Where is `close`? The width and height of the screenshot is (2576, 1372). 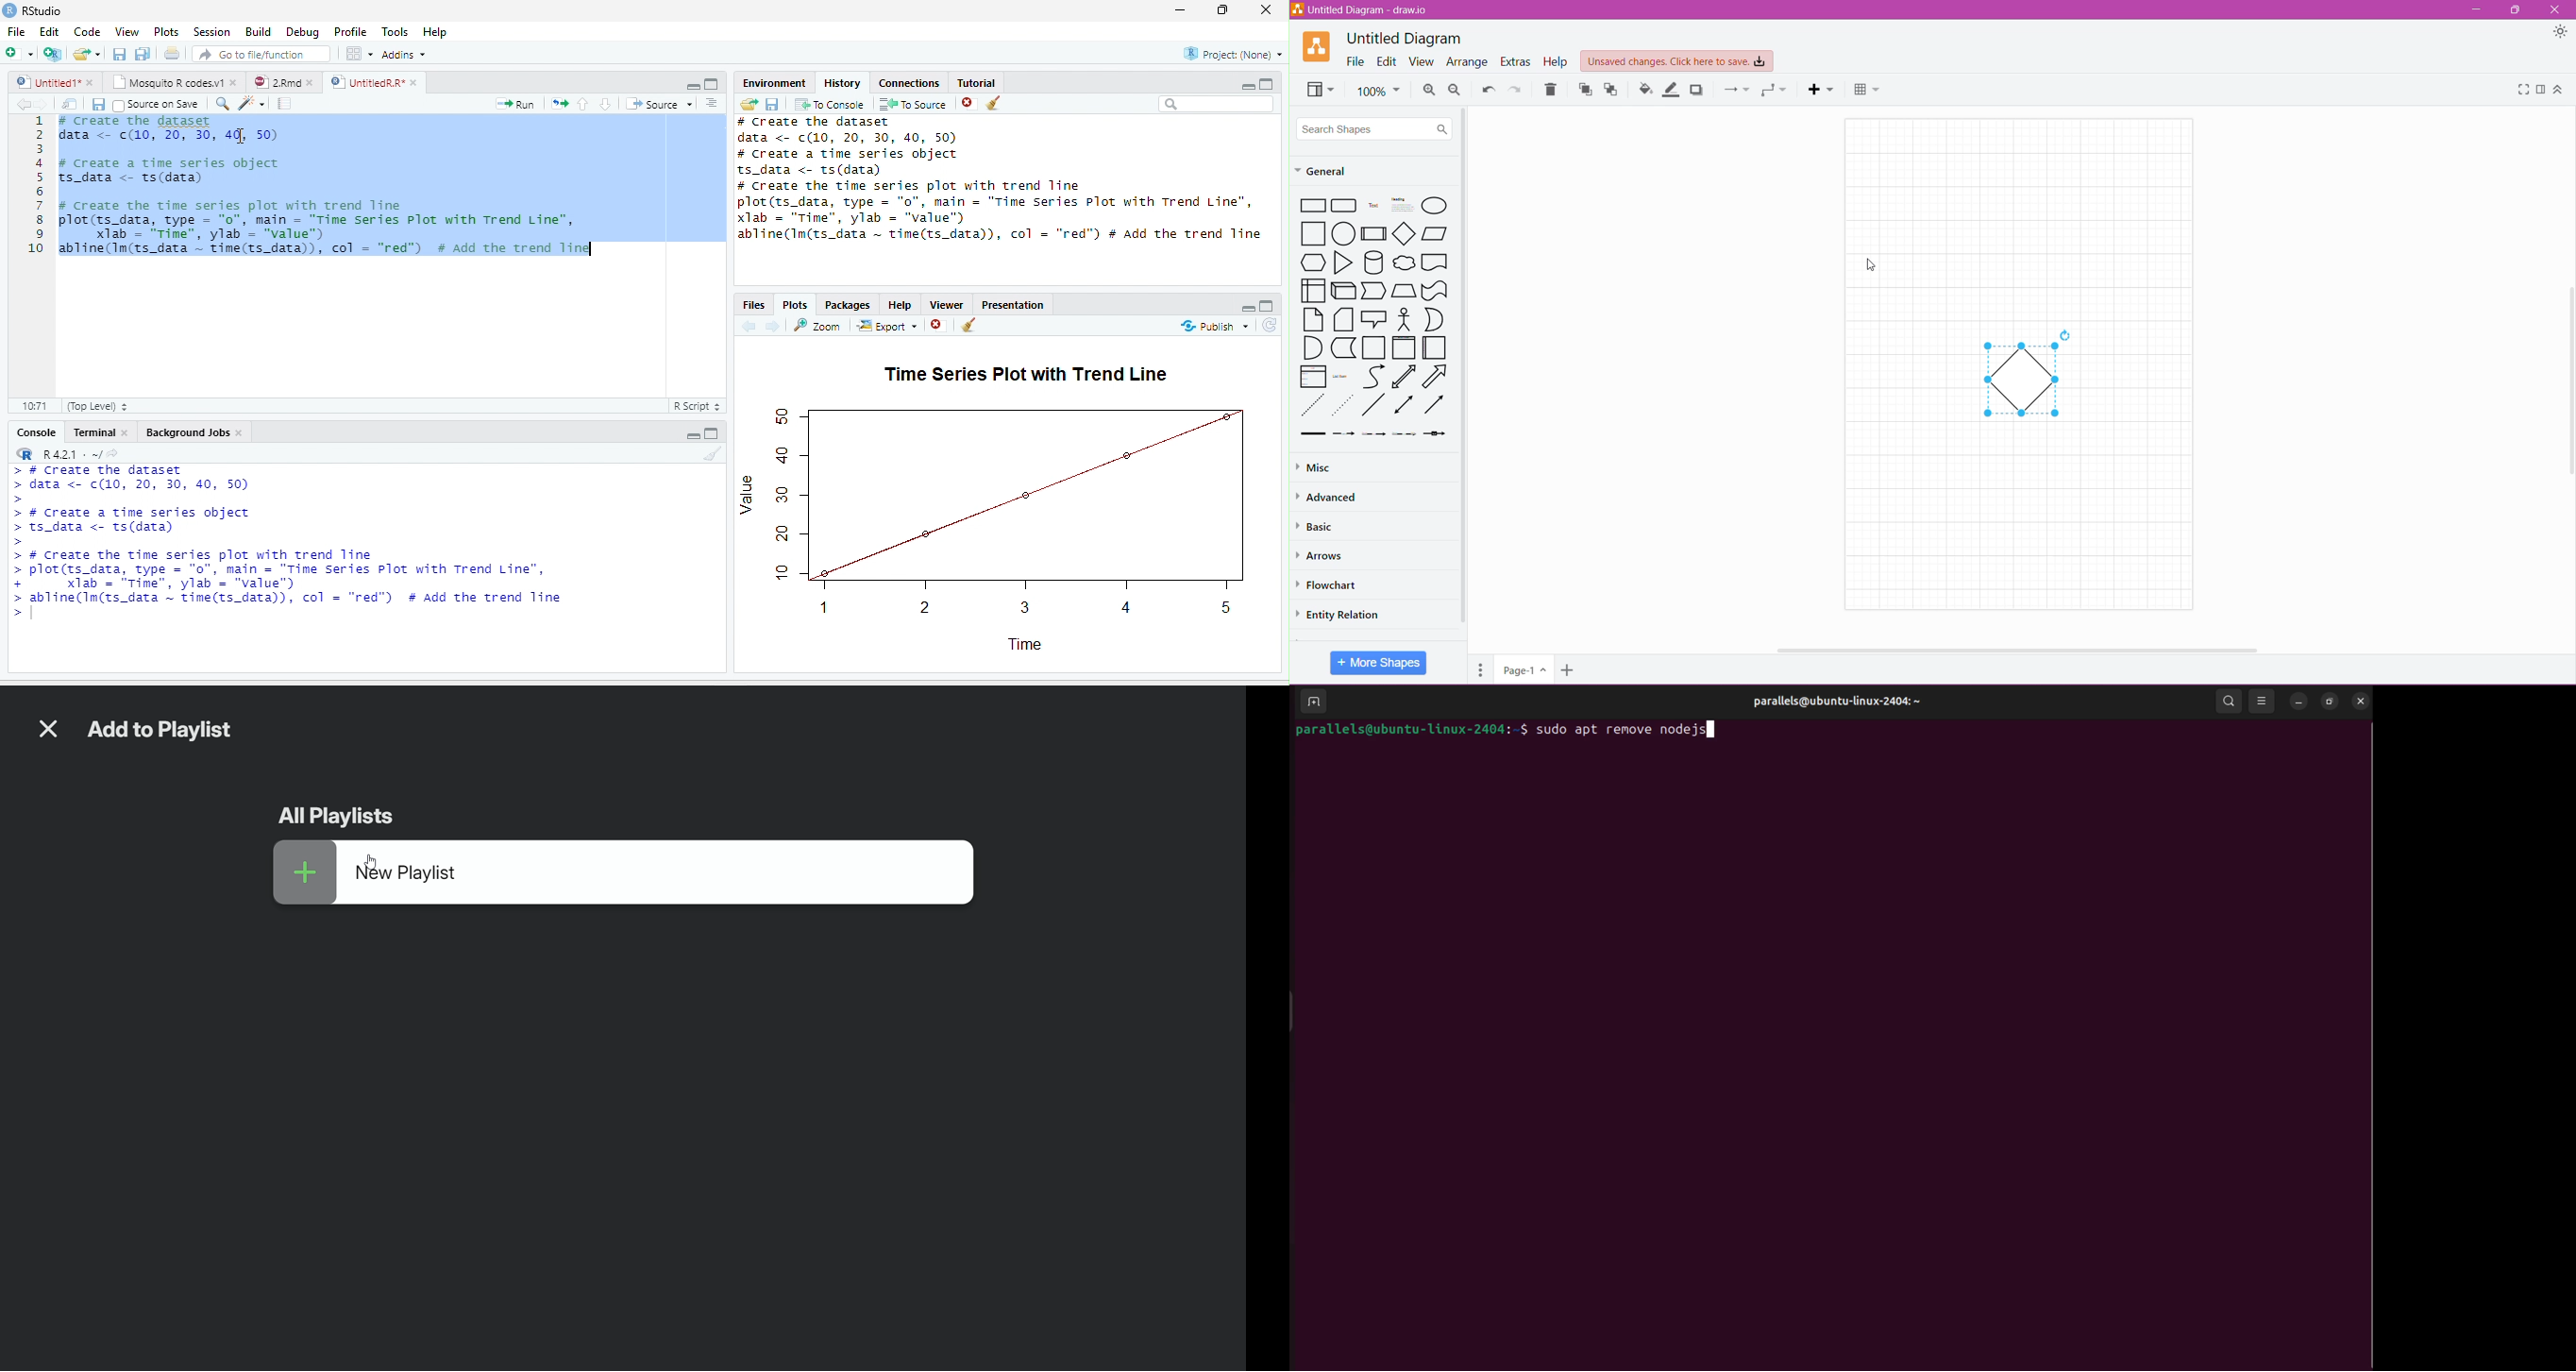 close is located at coordinates (234, 82).